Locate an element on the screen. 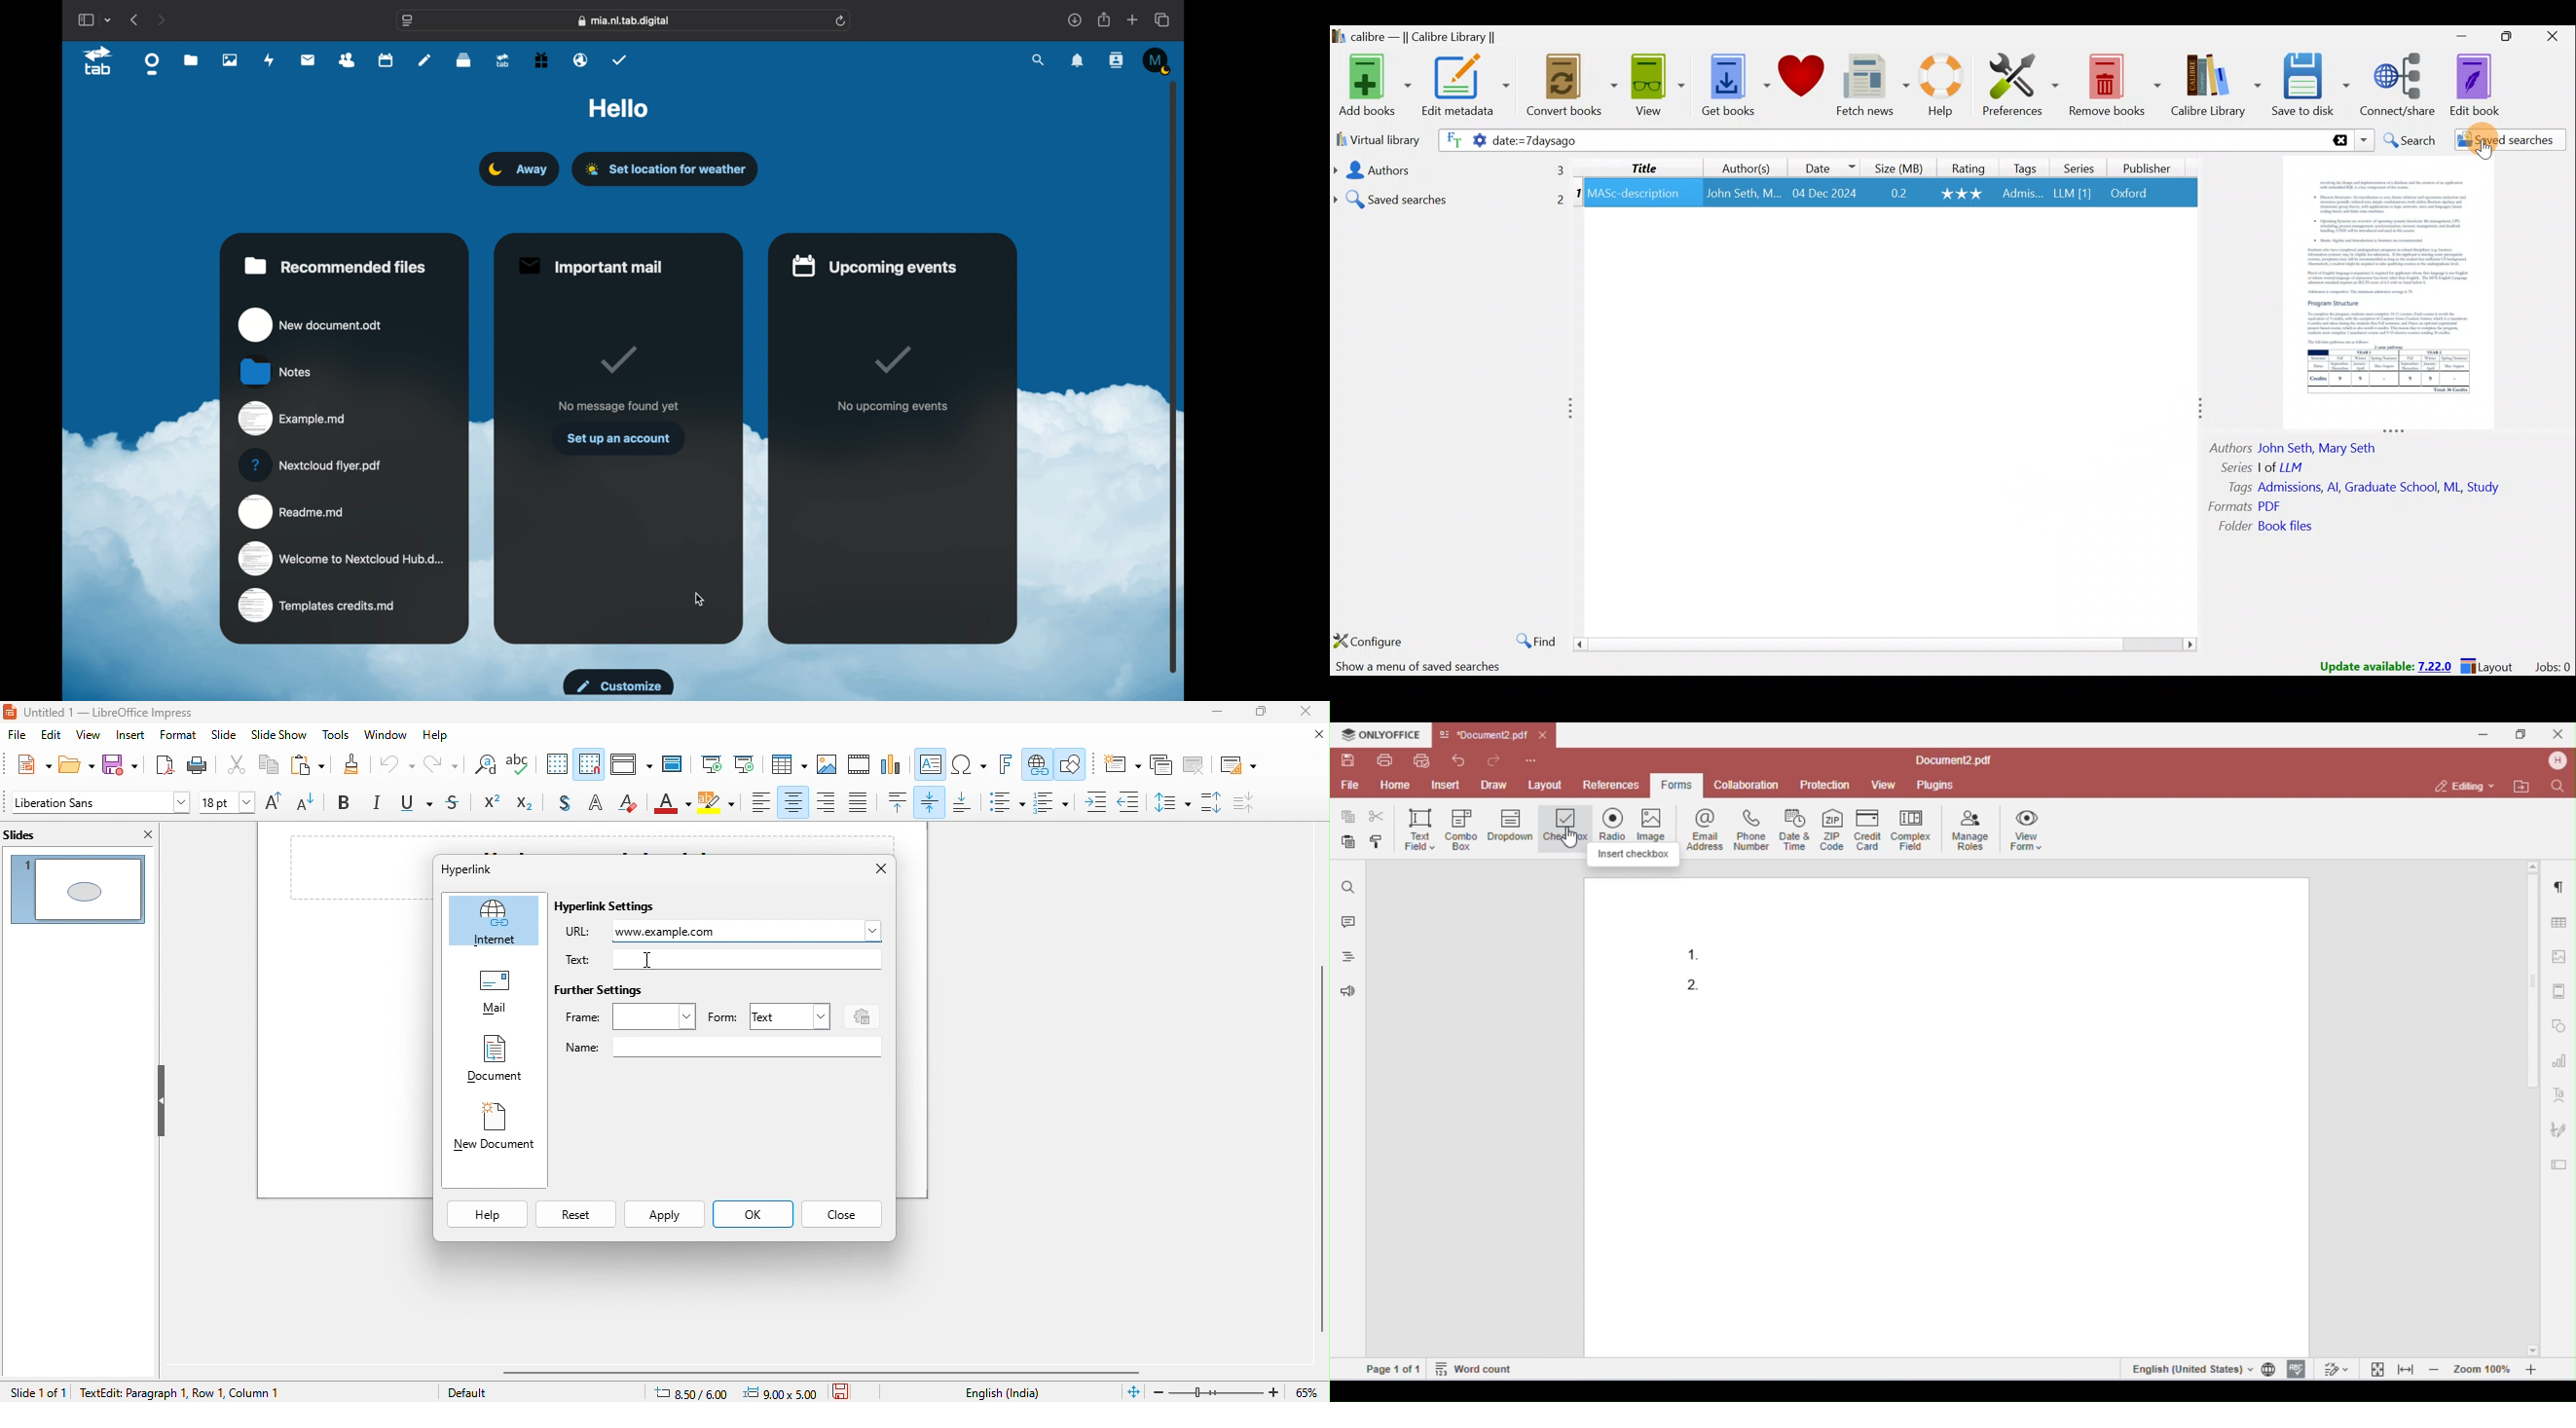 The width and height of the screenshot is (2576, 1428). Layout is located at coordinates (2491, 665).